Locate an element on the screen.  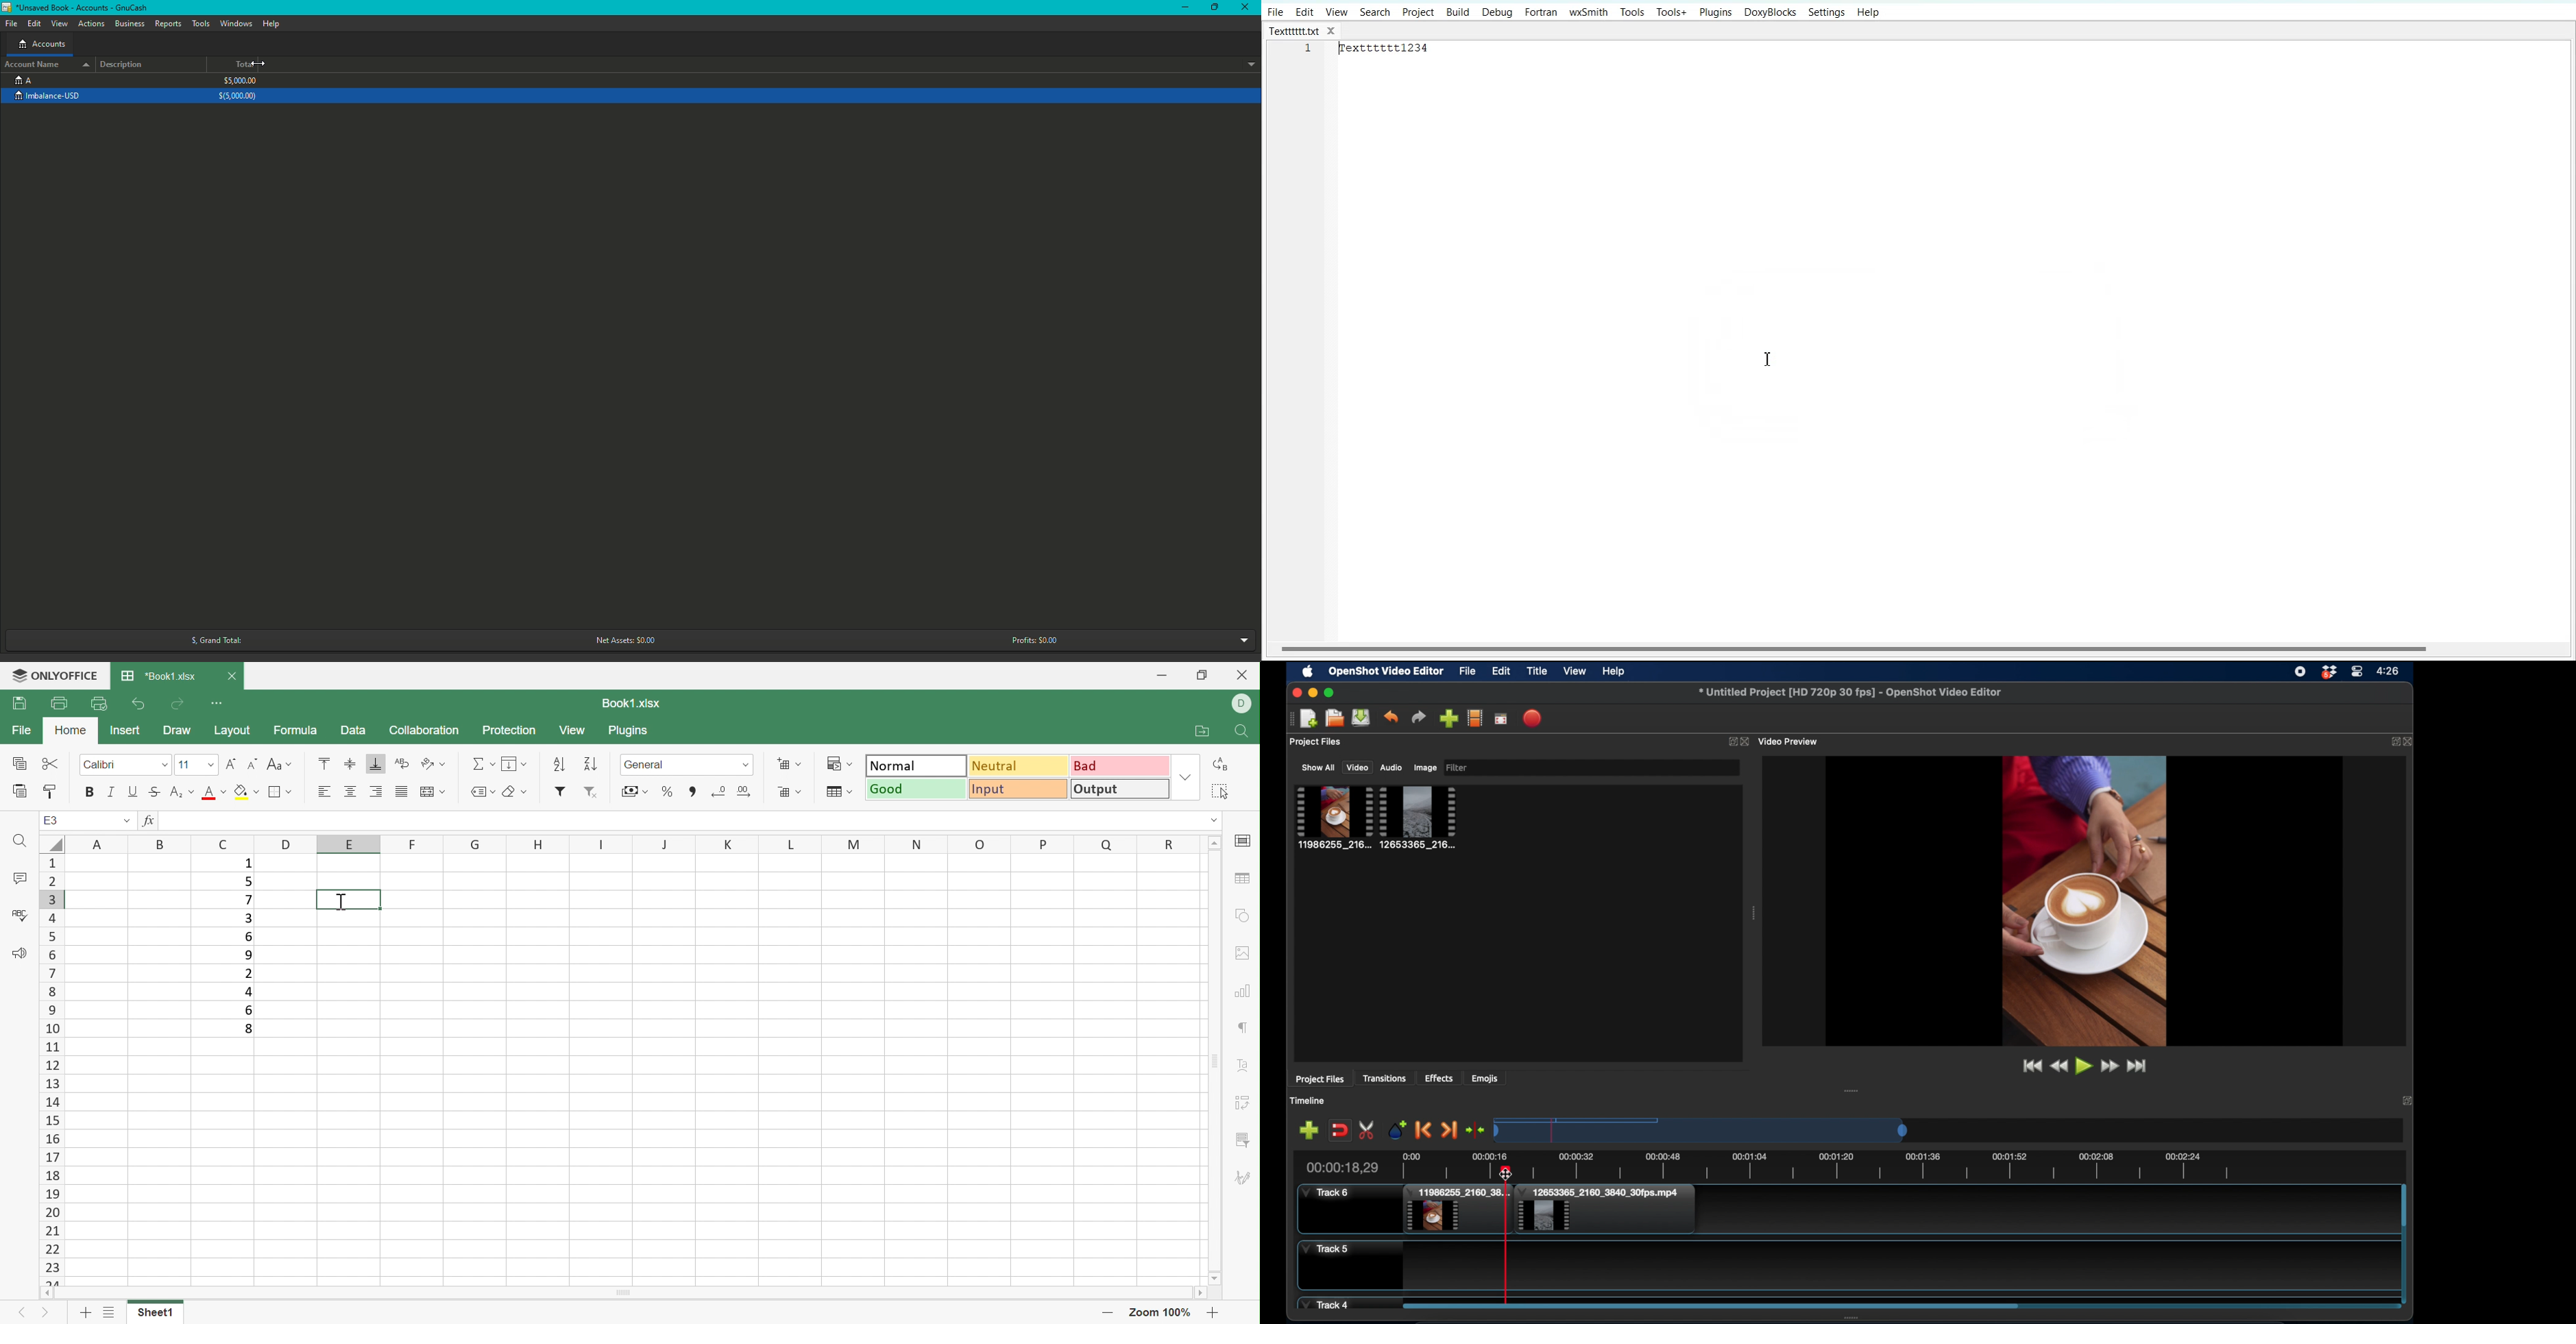
scroll bar is located at coordinates (2404, 1206).